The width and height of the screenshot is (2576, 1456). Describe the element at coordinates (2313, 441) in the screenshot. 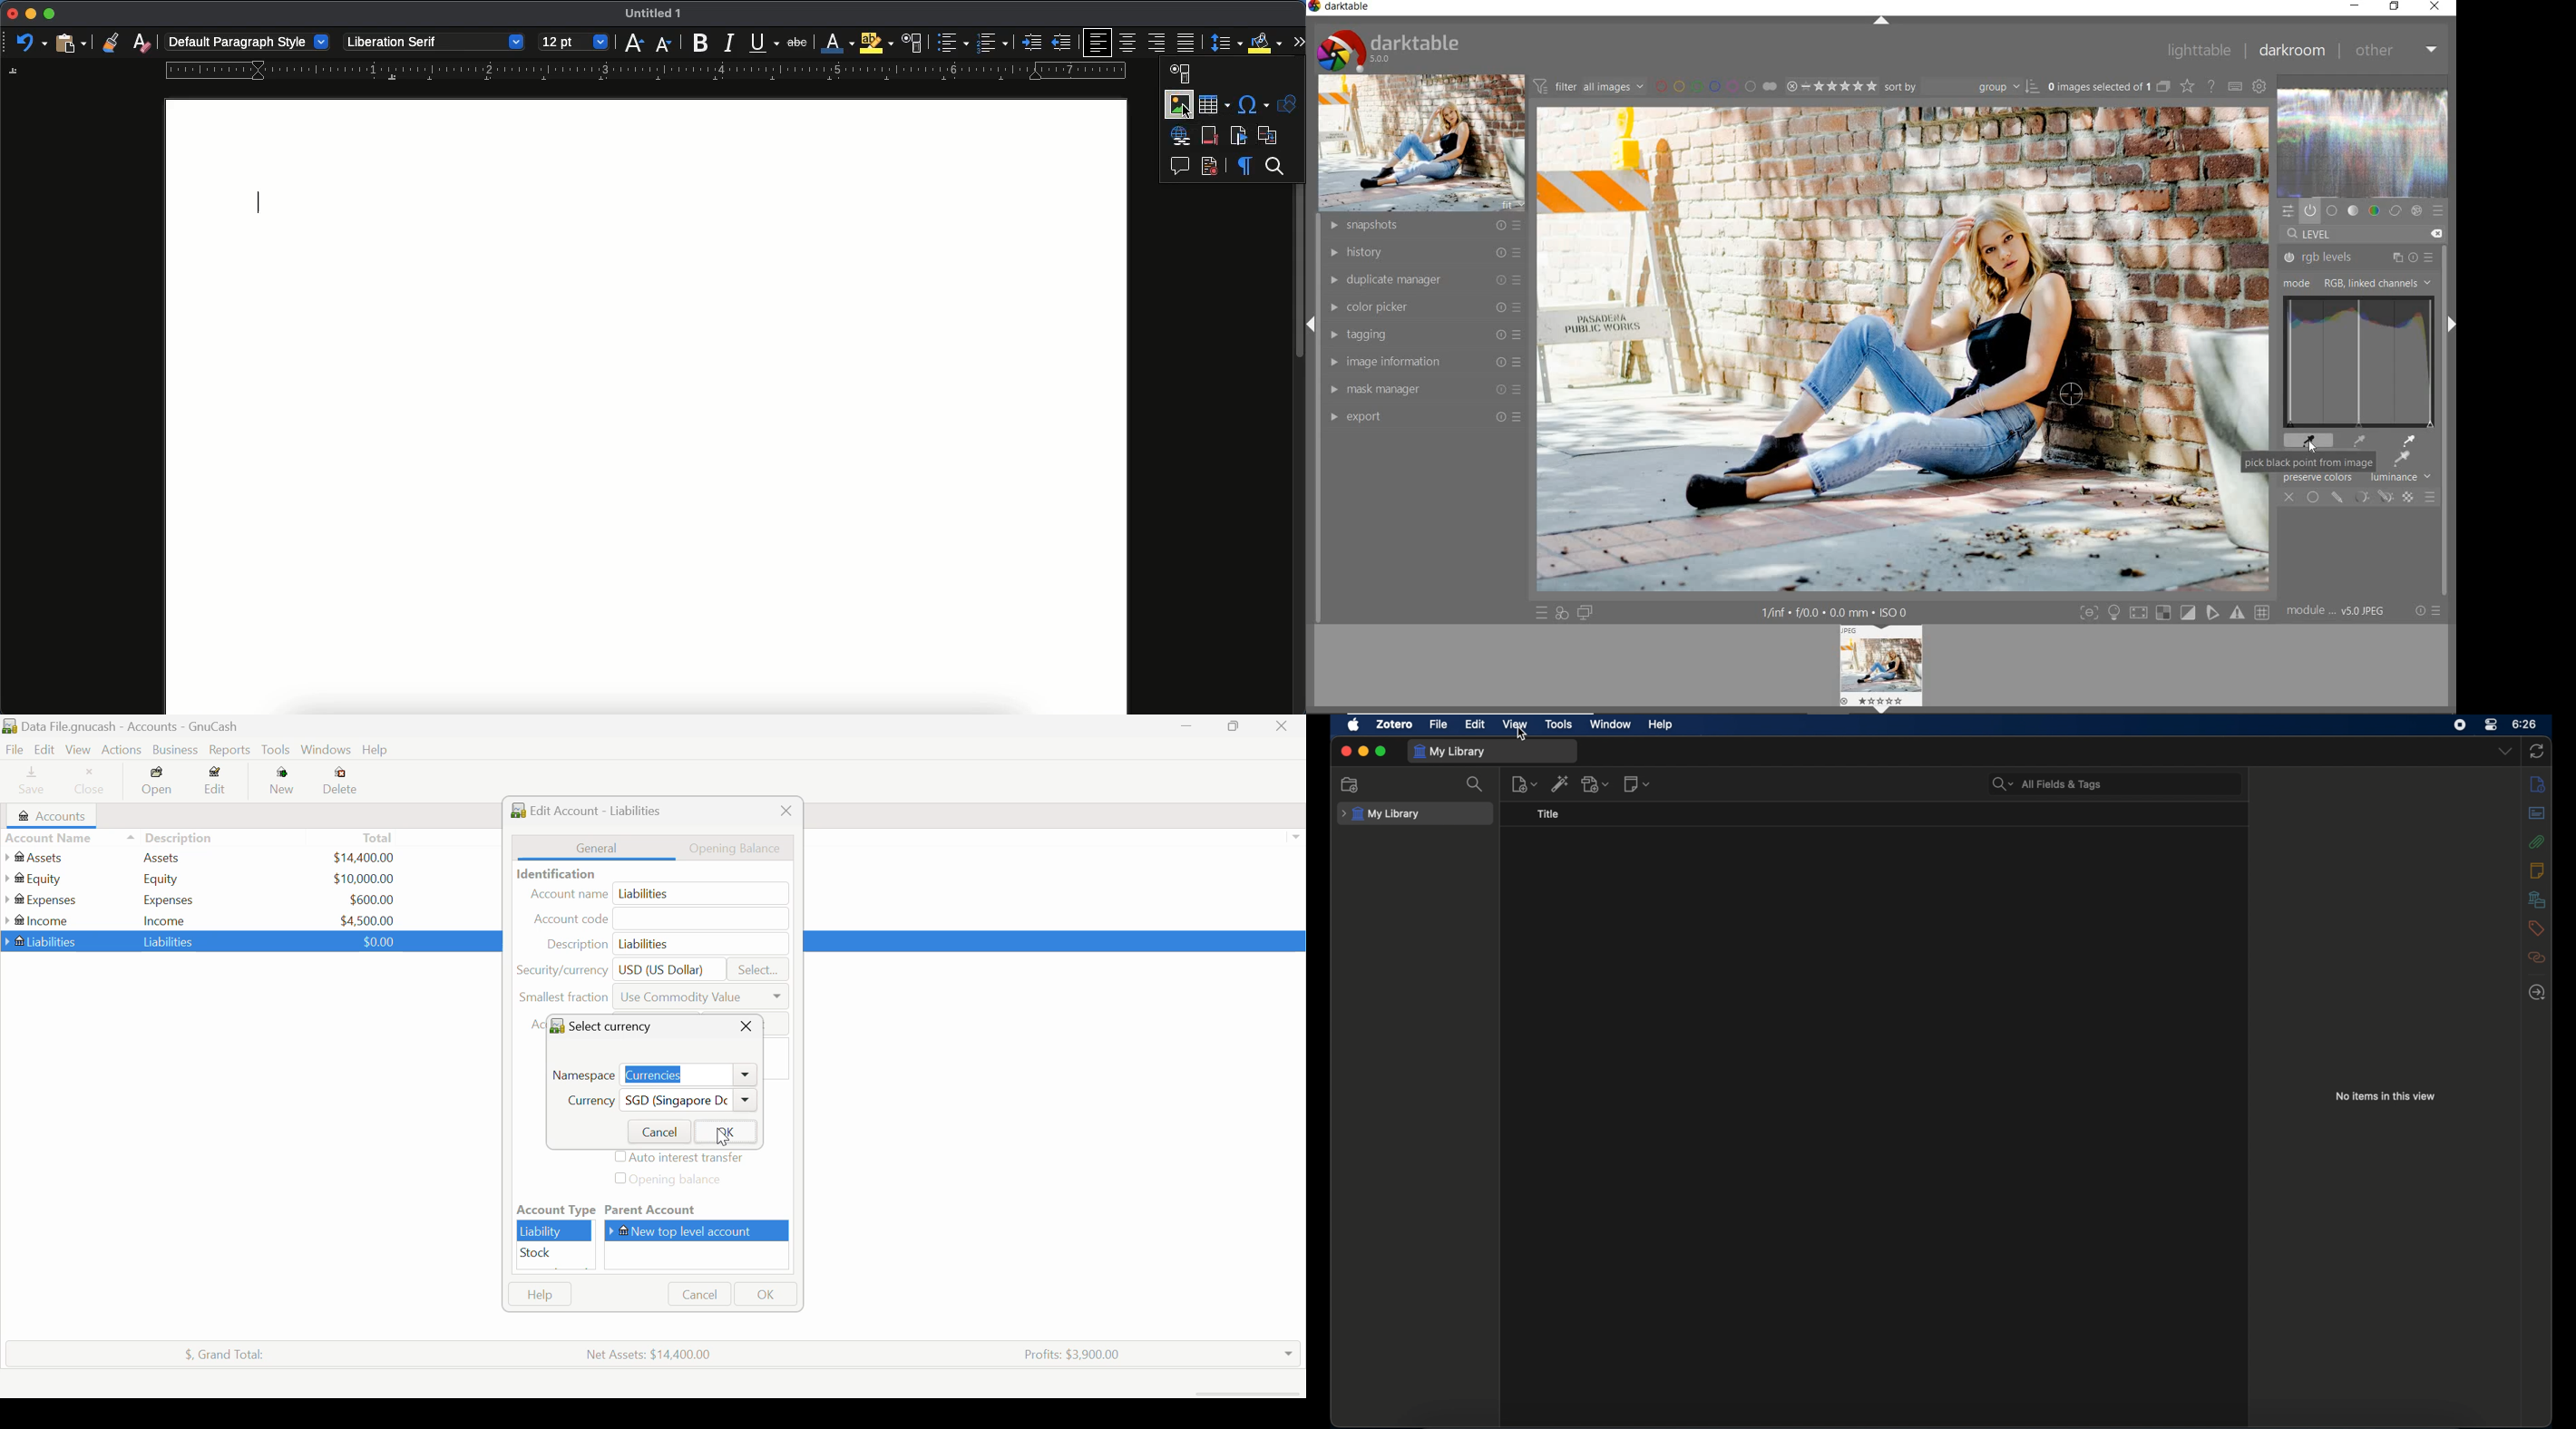

I see `black point picker tool` at that location.